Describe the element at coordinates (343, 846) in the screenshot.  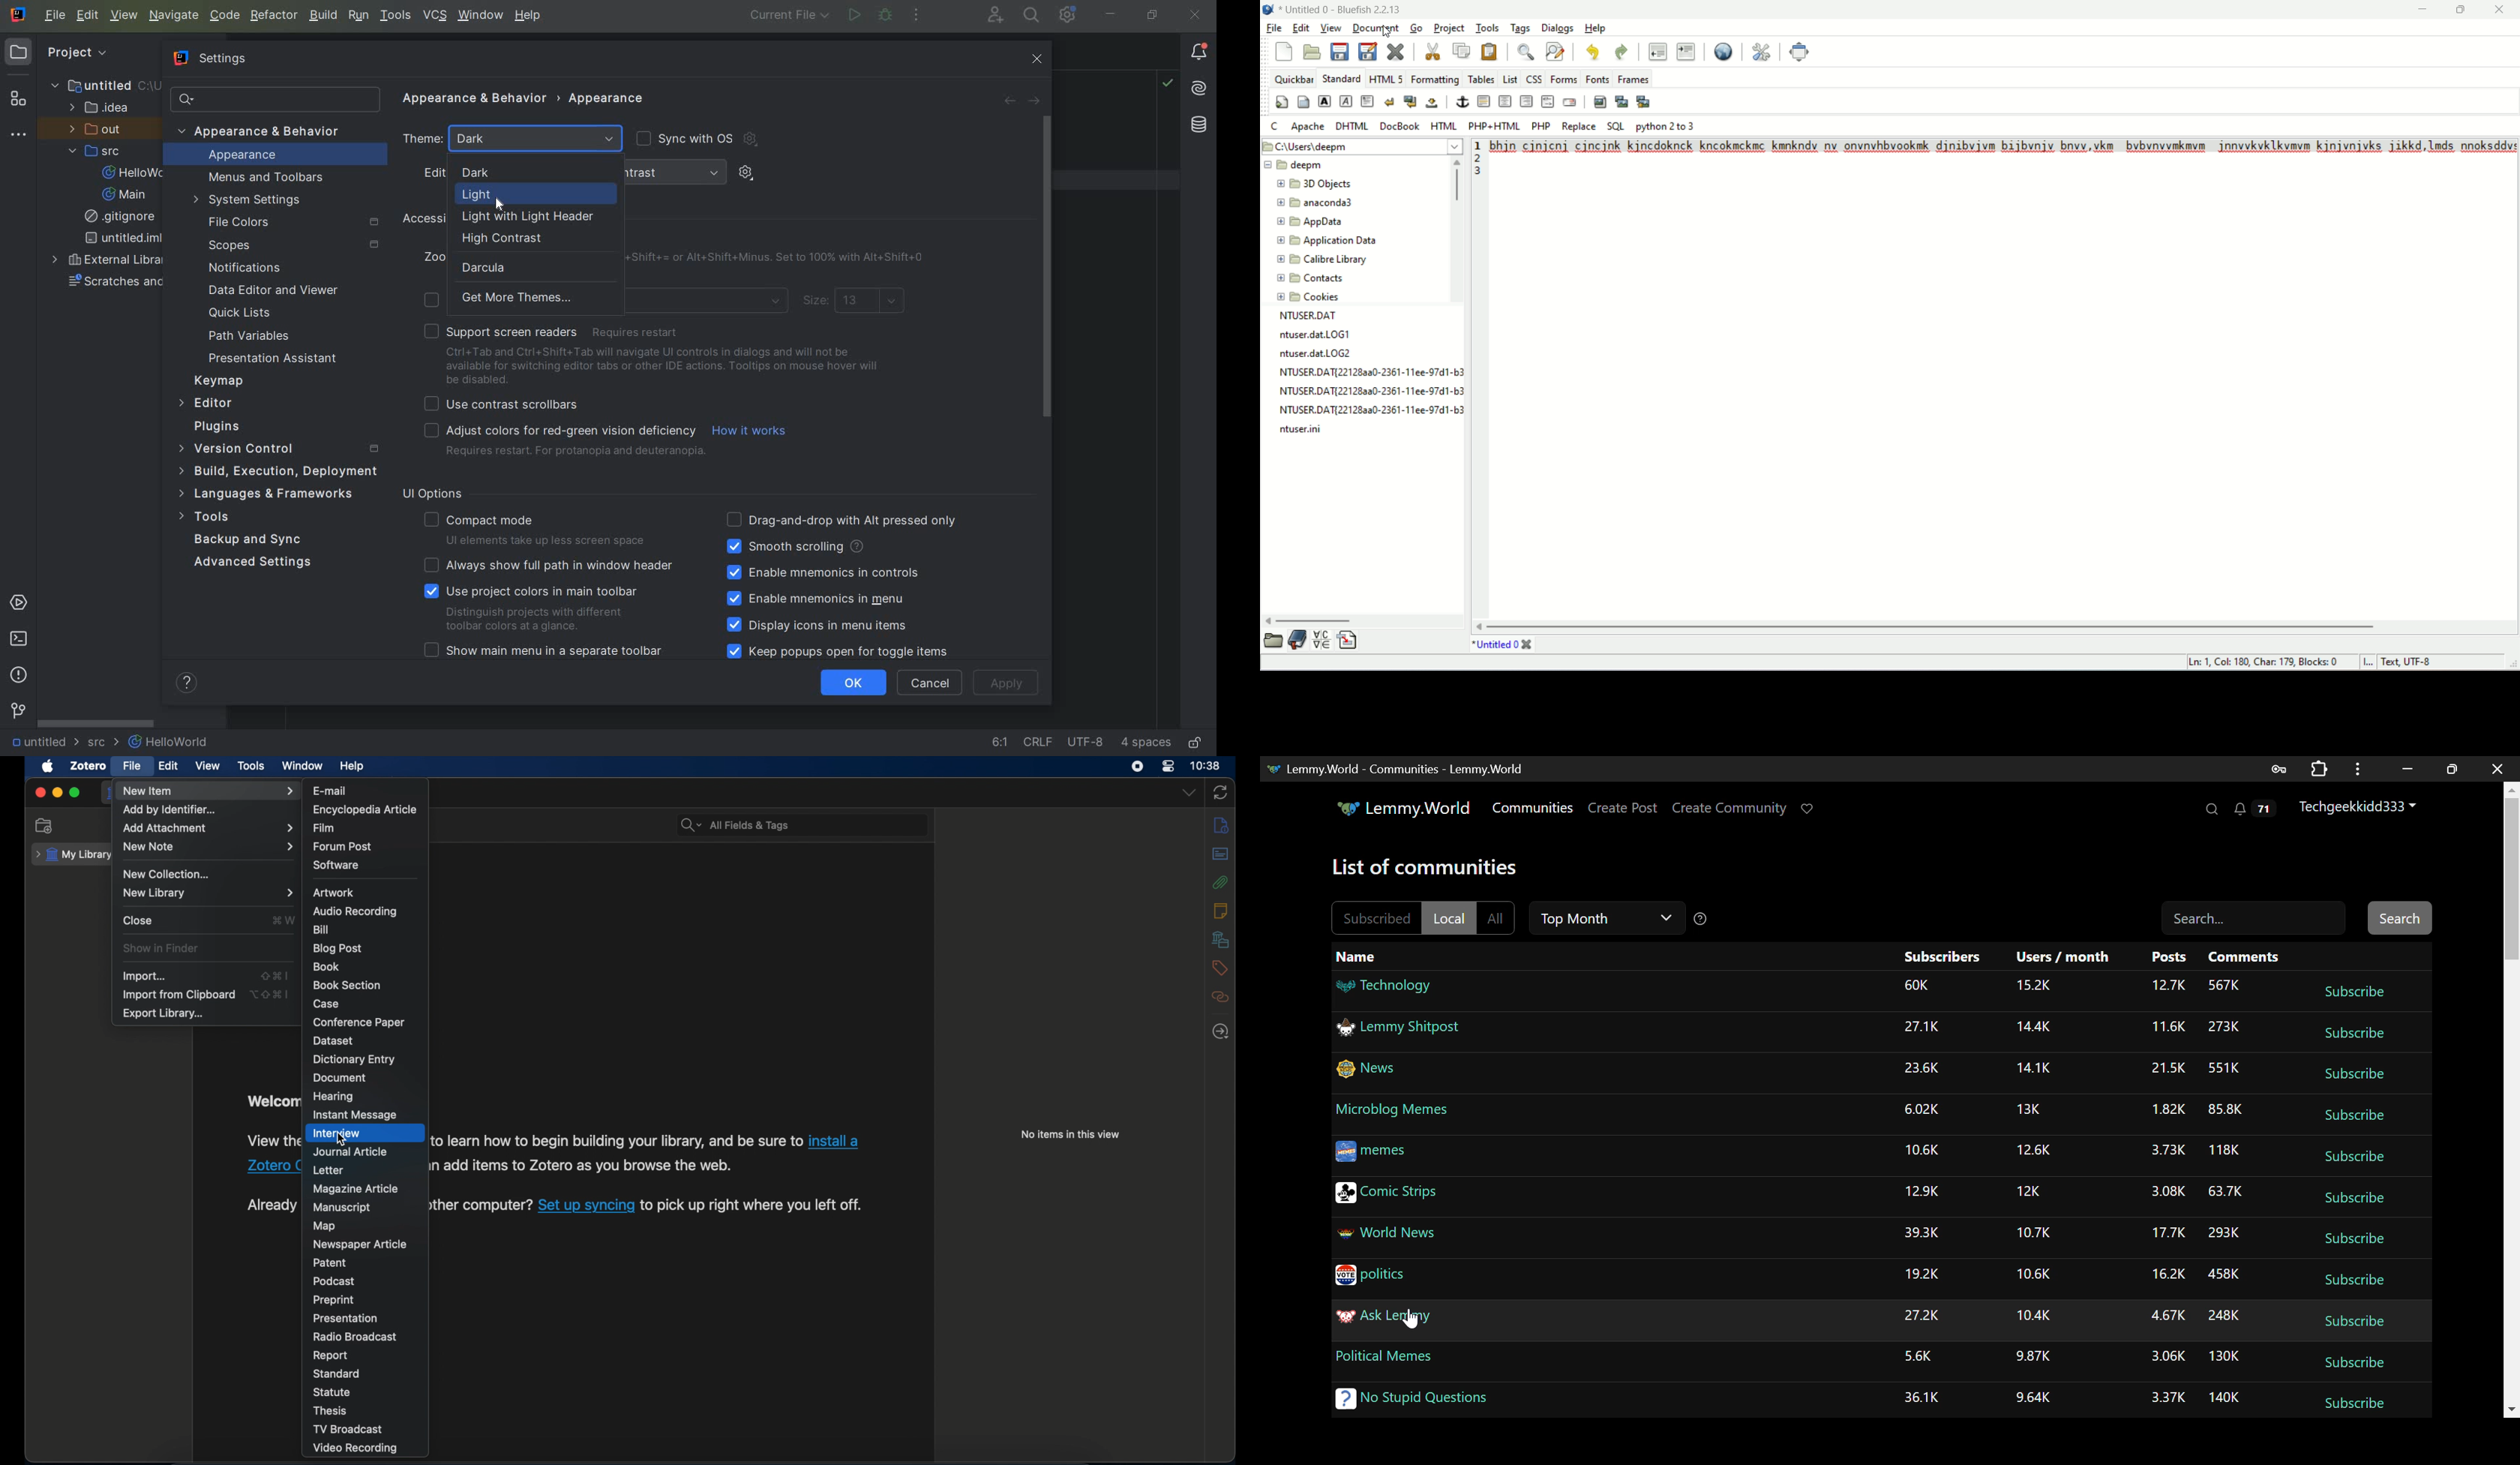
I see `forum post` at that location.